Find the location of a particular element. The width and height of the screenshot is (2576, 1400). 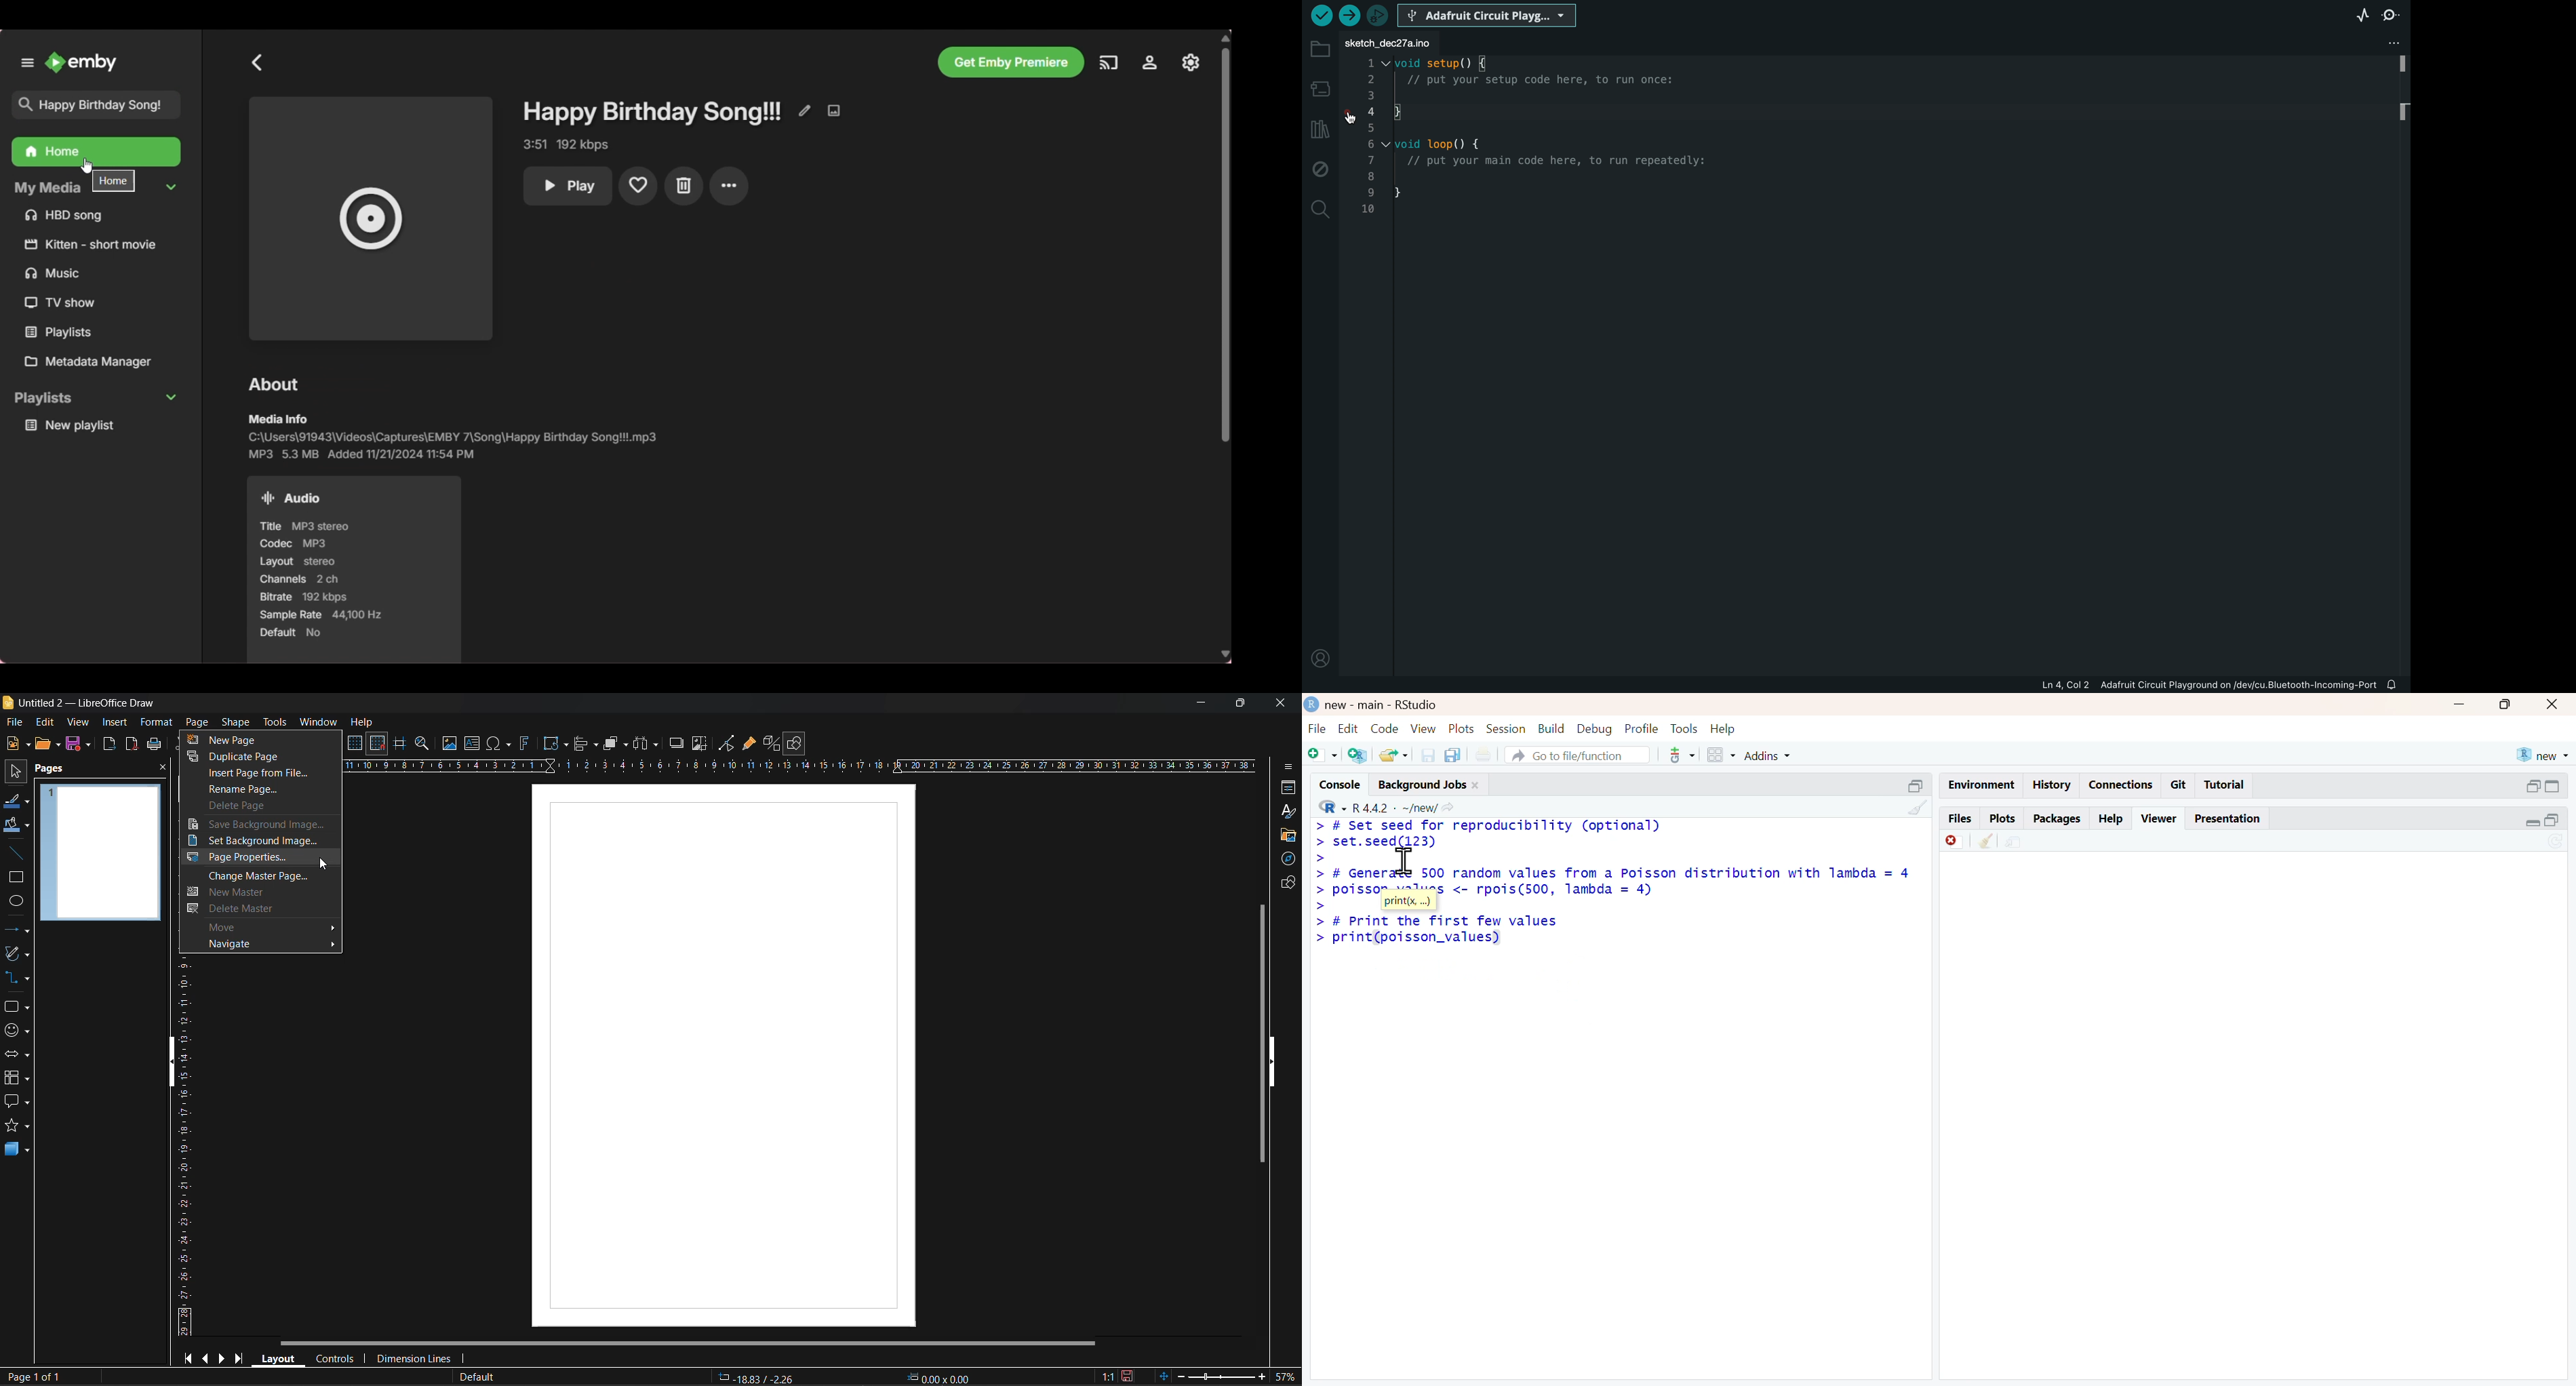

Play  is located at coordinates (573, 188).